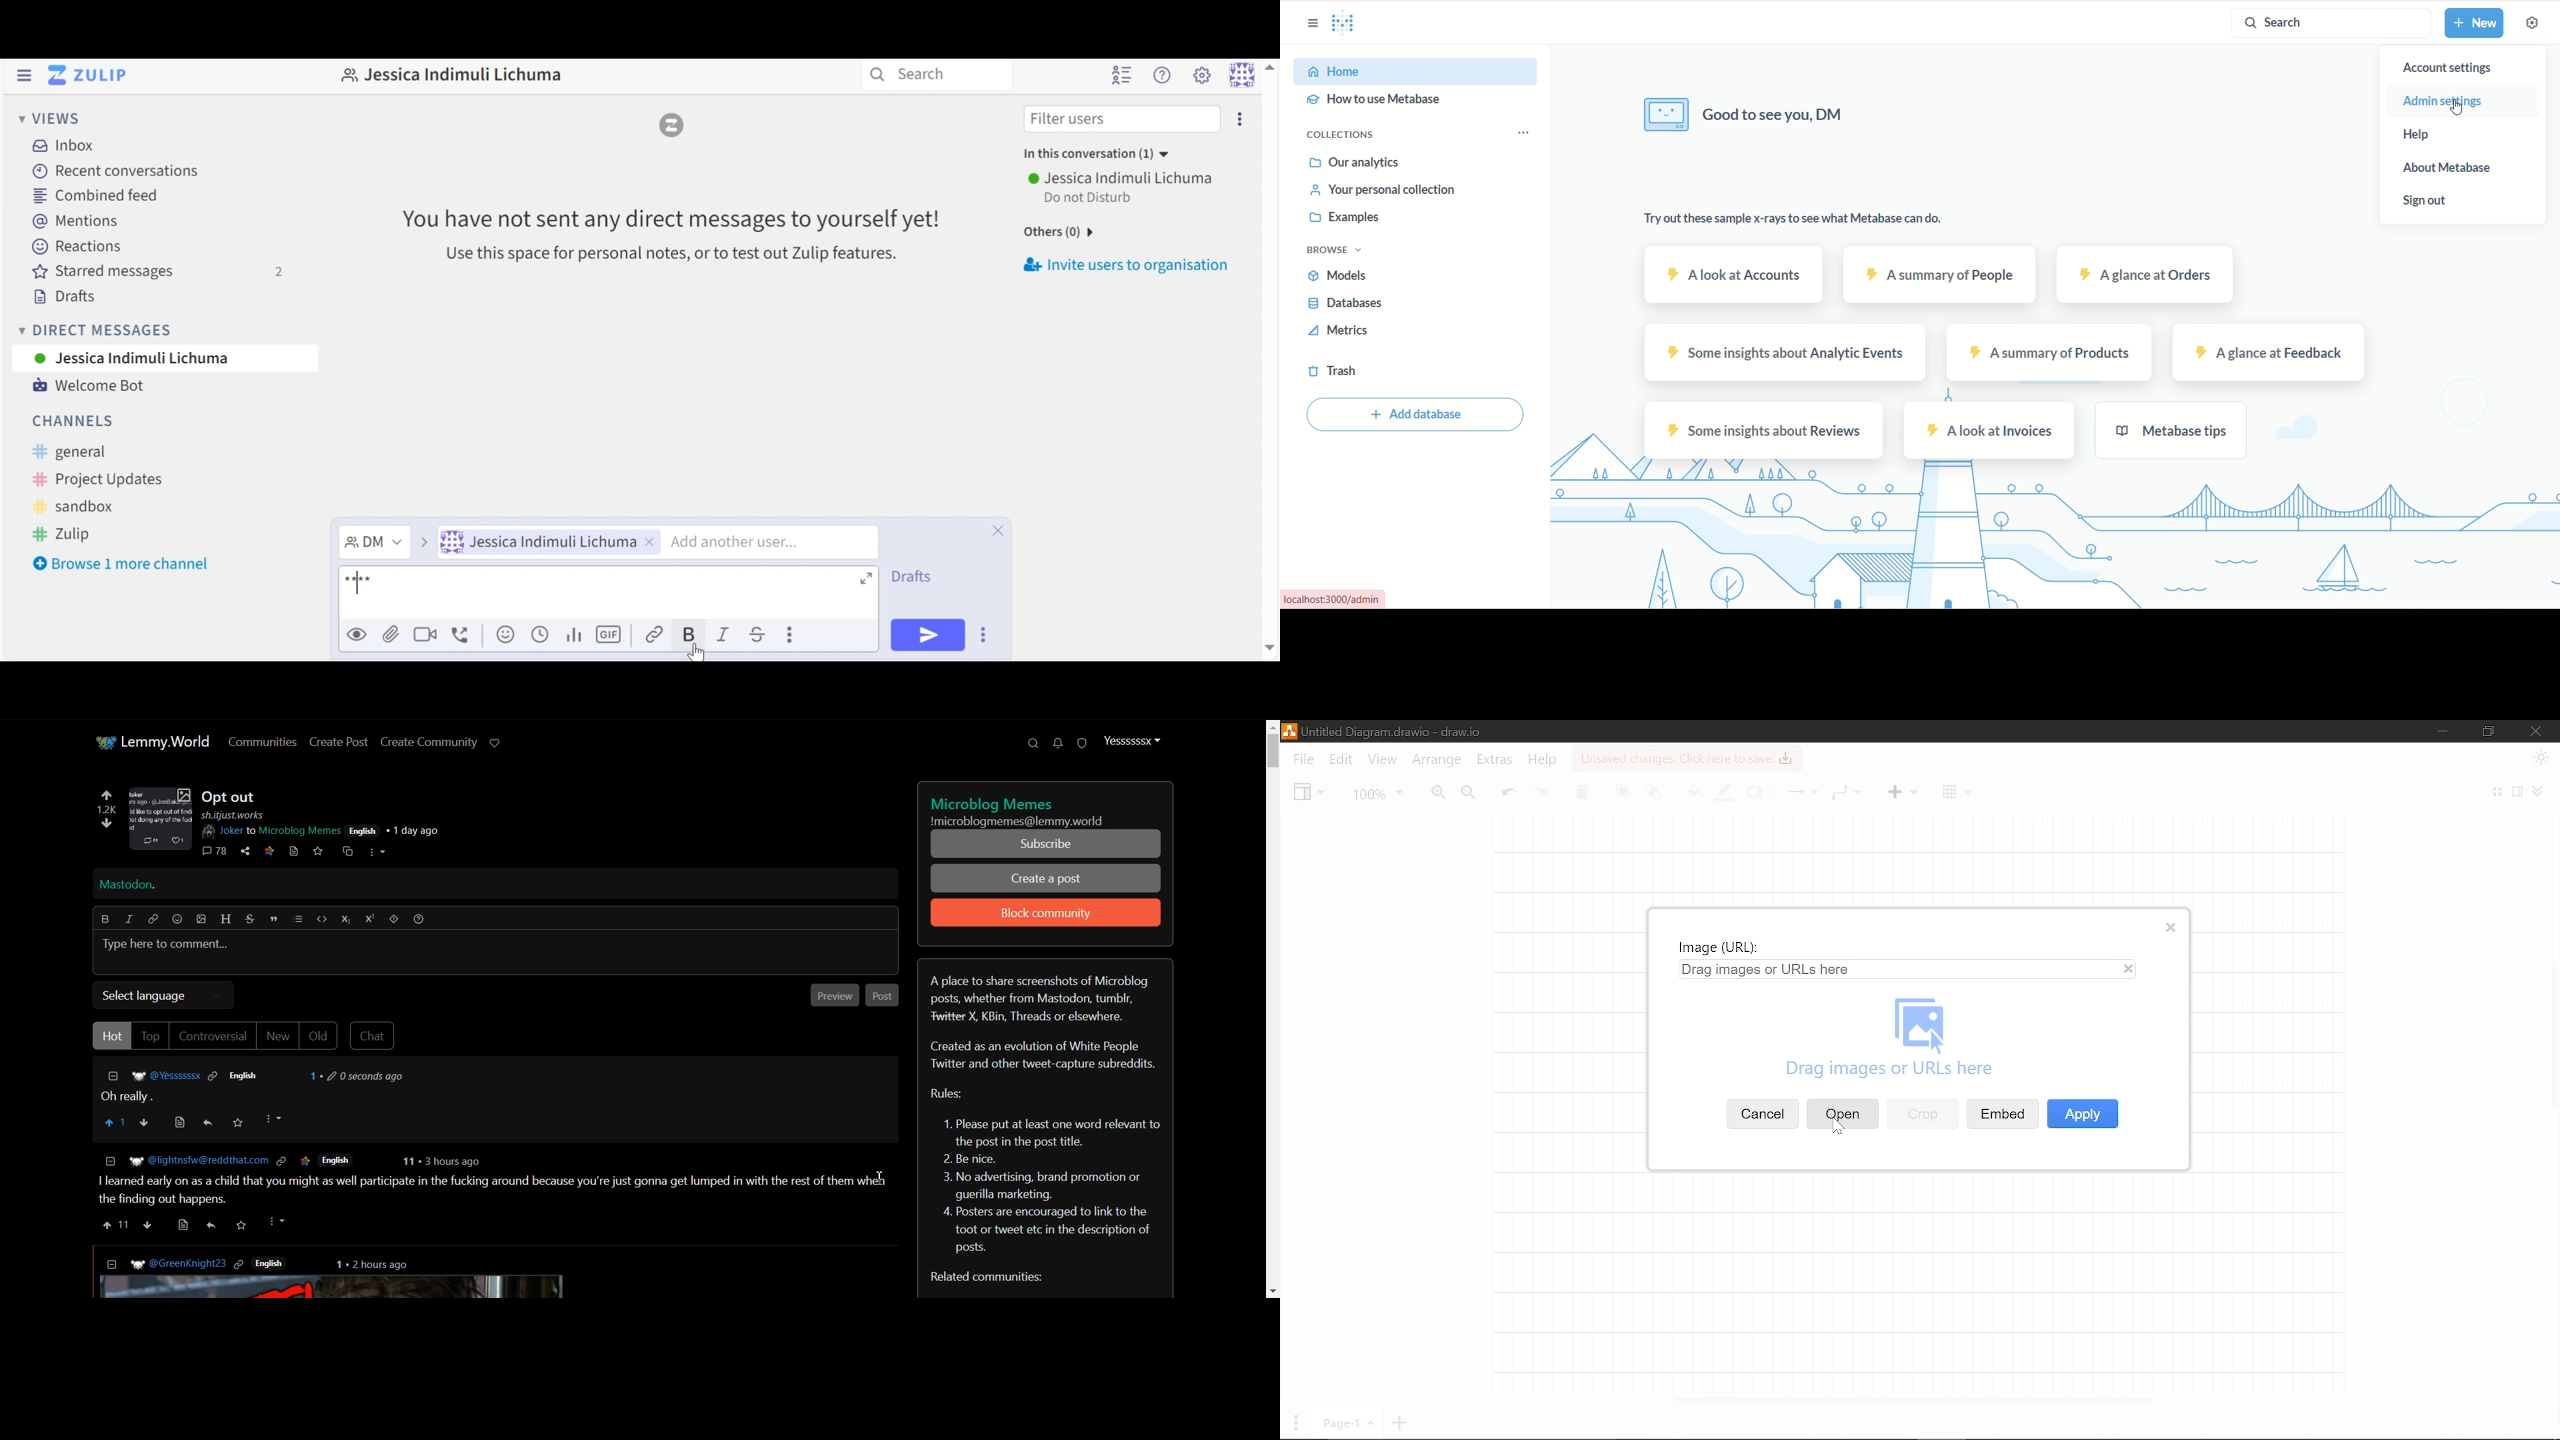 The height and width of the screenshot is (1456, 2576). Describe the element at coordinates (243, 1225) in the screenshot. I see `save` at that location.